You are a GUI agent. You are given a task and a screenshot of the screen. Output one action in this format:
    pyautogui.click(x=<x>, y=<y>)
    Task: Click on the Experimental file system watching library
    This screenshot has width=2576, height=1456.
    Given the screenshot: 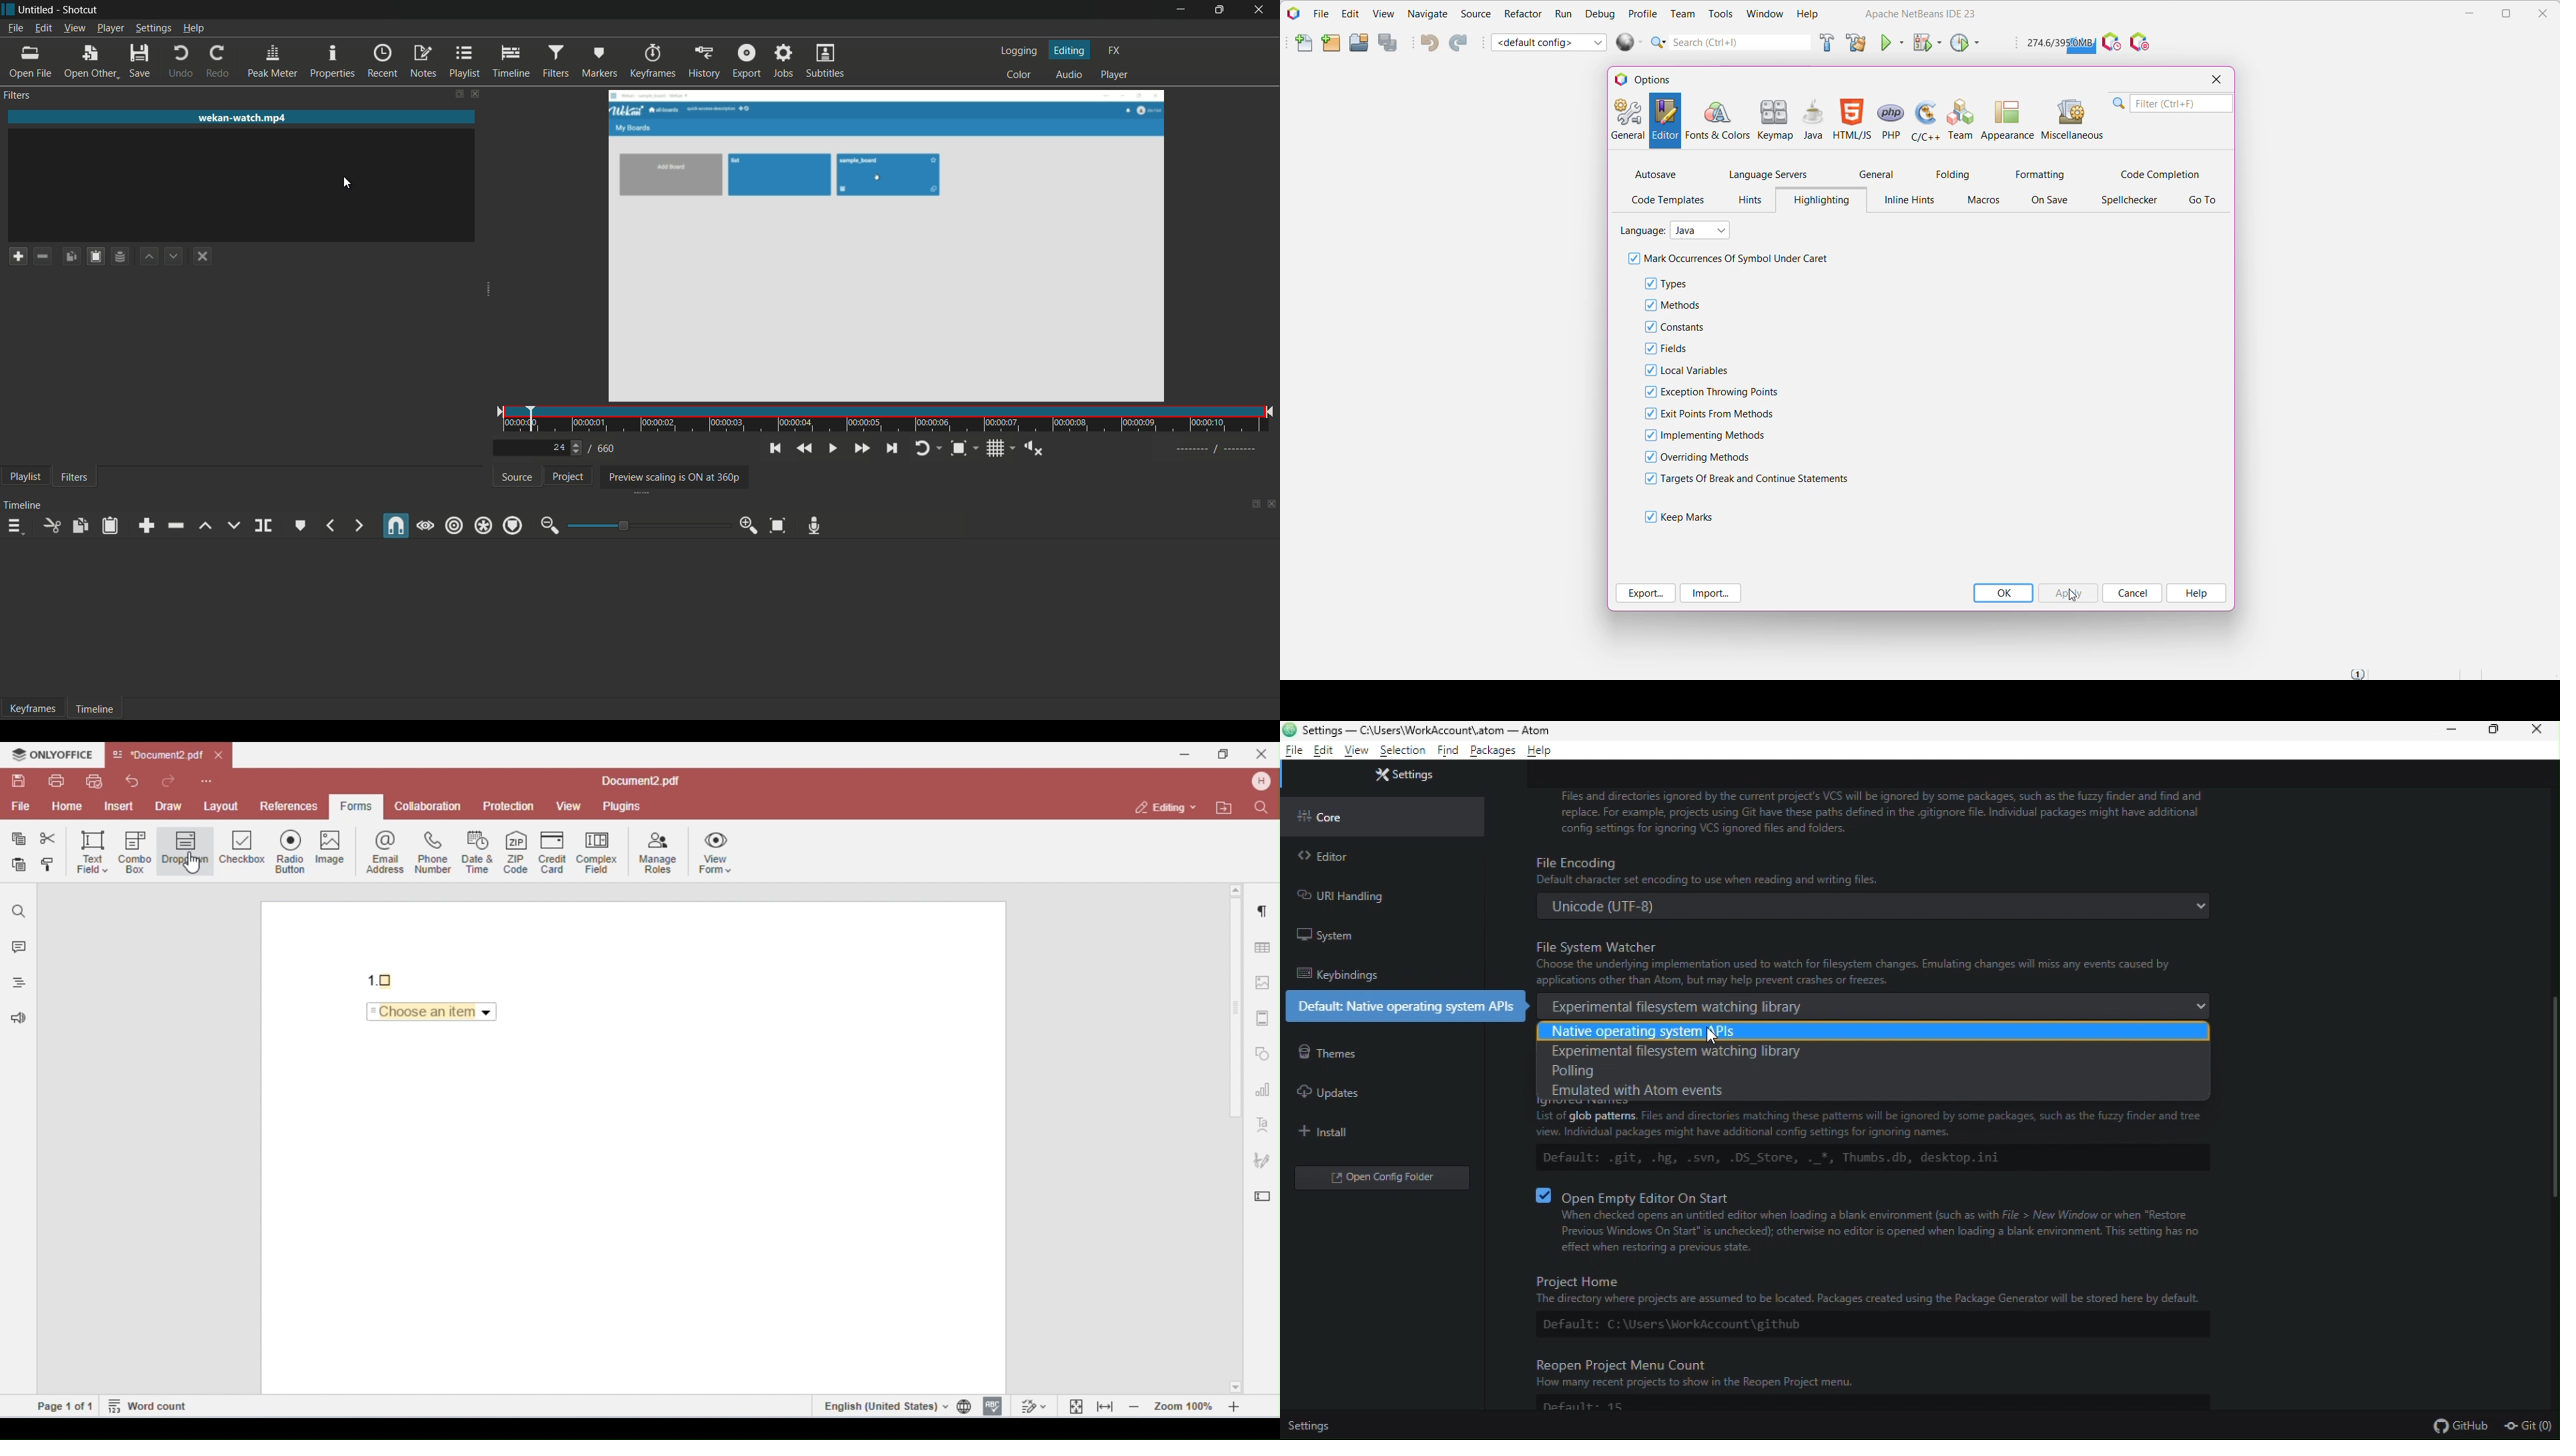 What is the action you would take?
    pyautogui.click(x=1679, y=1054)
    